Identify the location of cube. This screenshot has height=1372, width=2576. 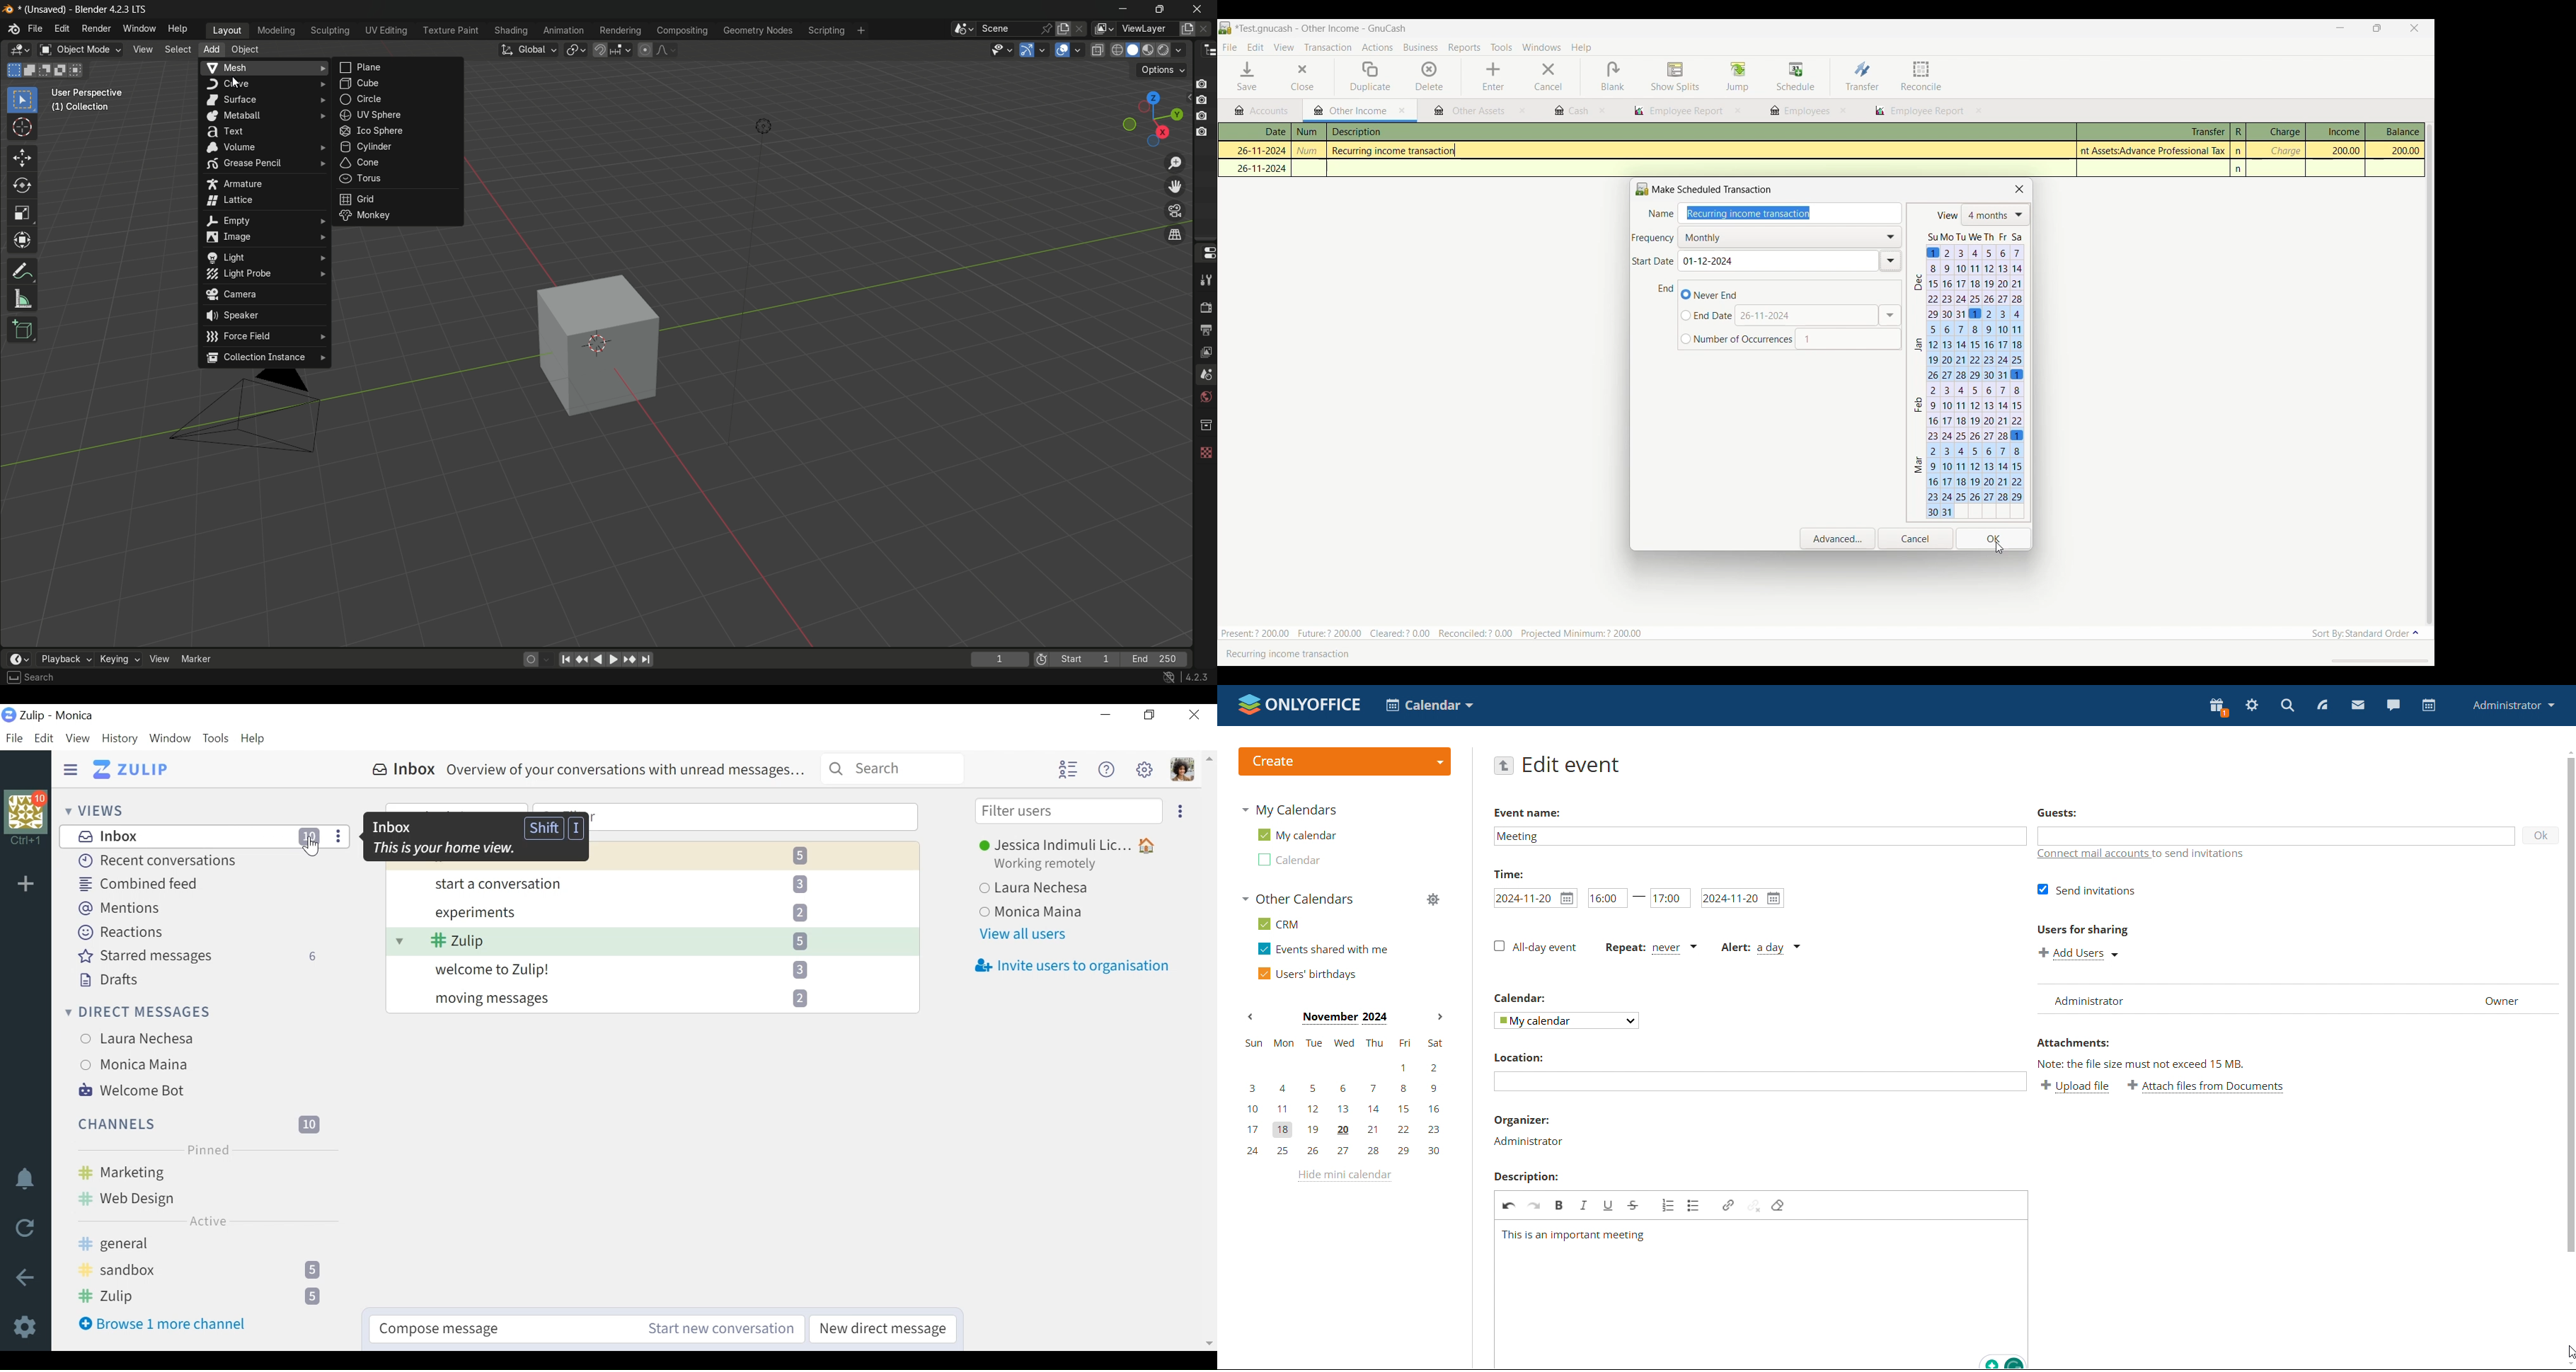
(592, 342).